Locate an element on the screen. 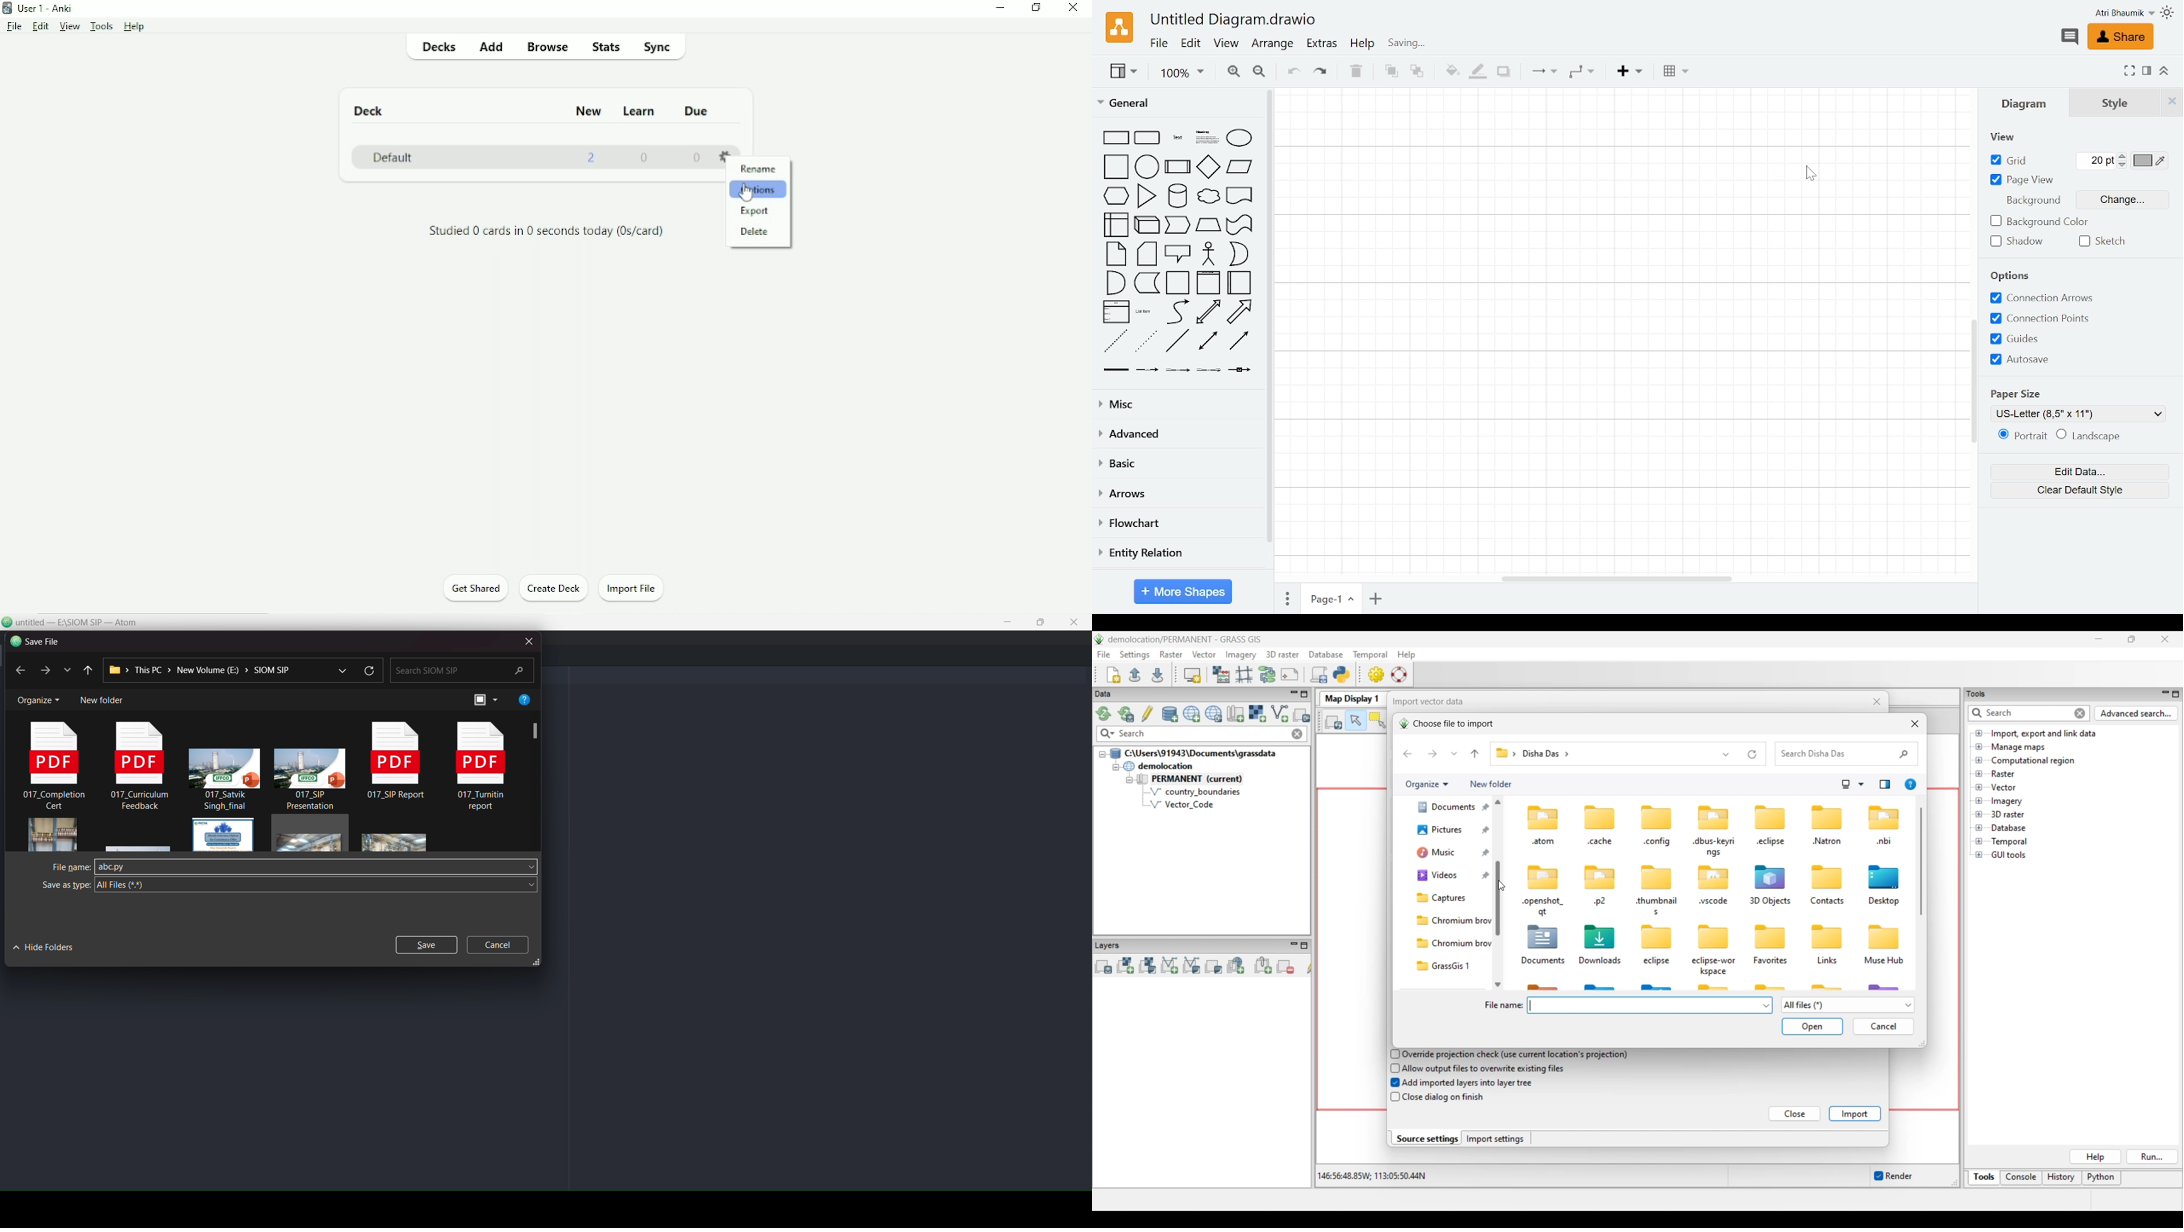 This screenshot has height=1232, width=2184. Change Background is located at coordinates (2122, 201).